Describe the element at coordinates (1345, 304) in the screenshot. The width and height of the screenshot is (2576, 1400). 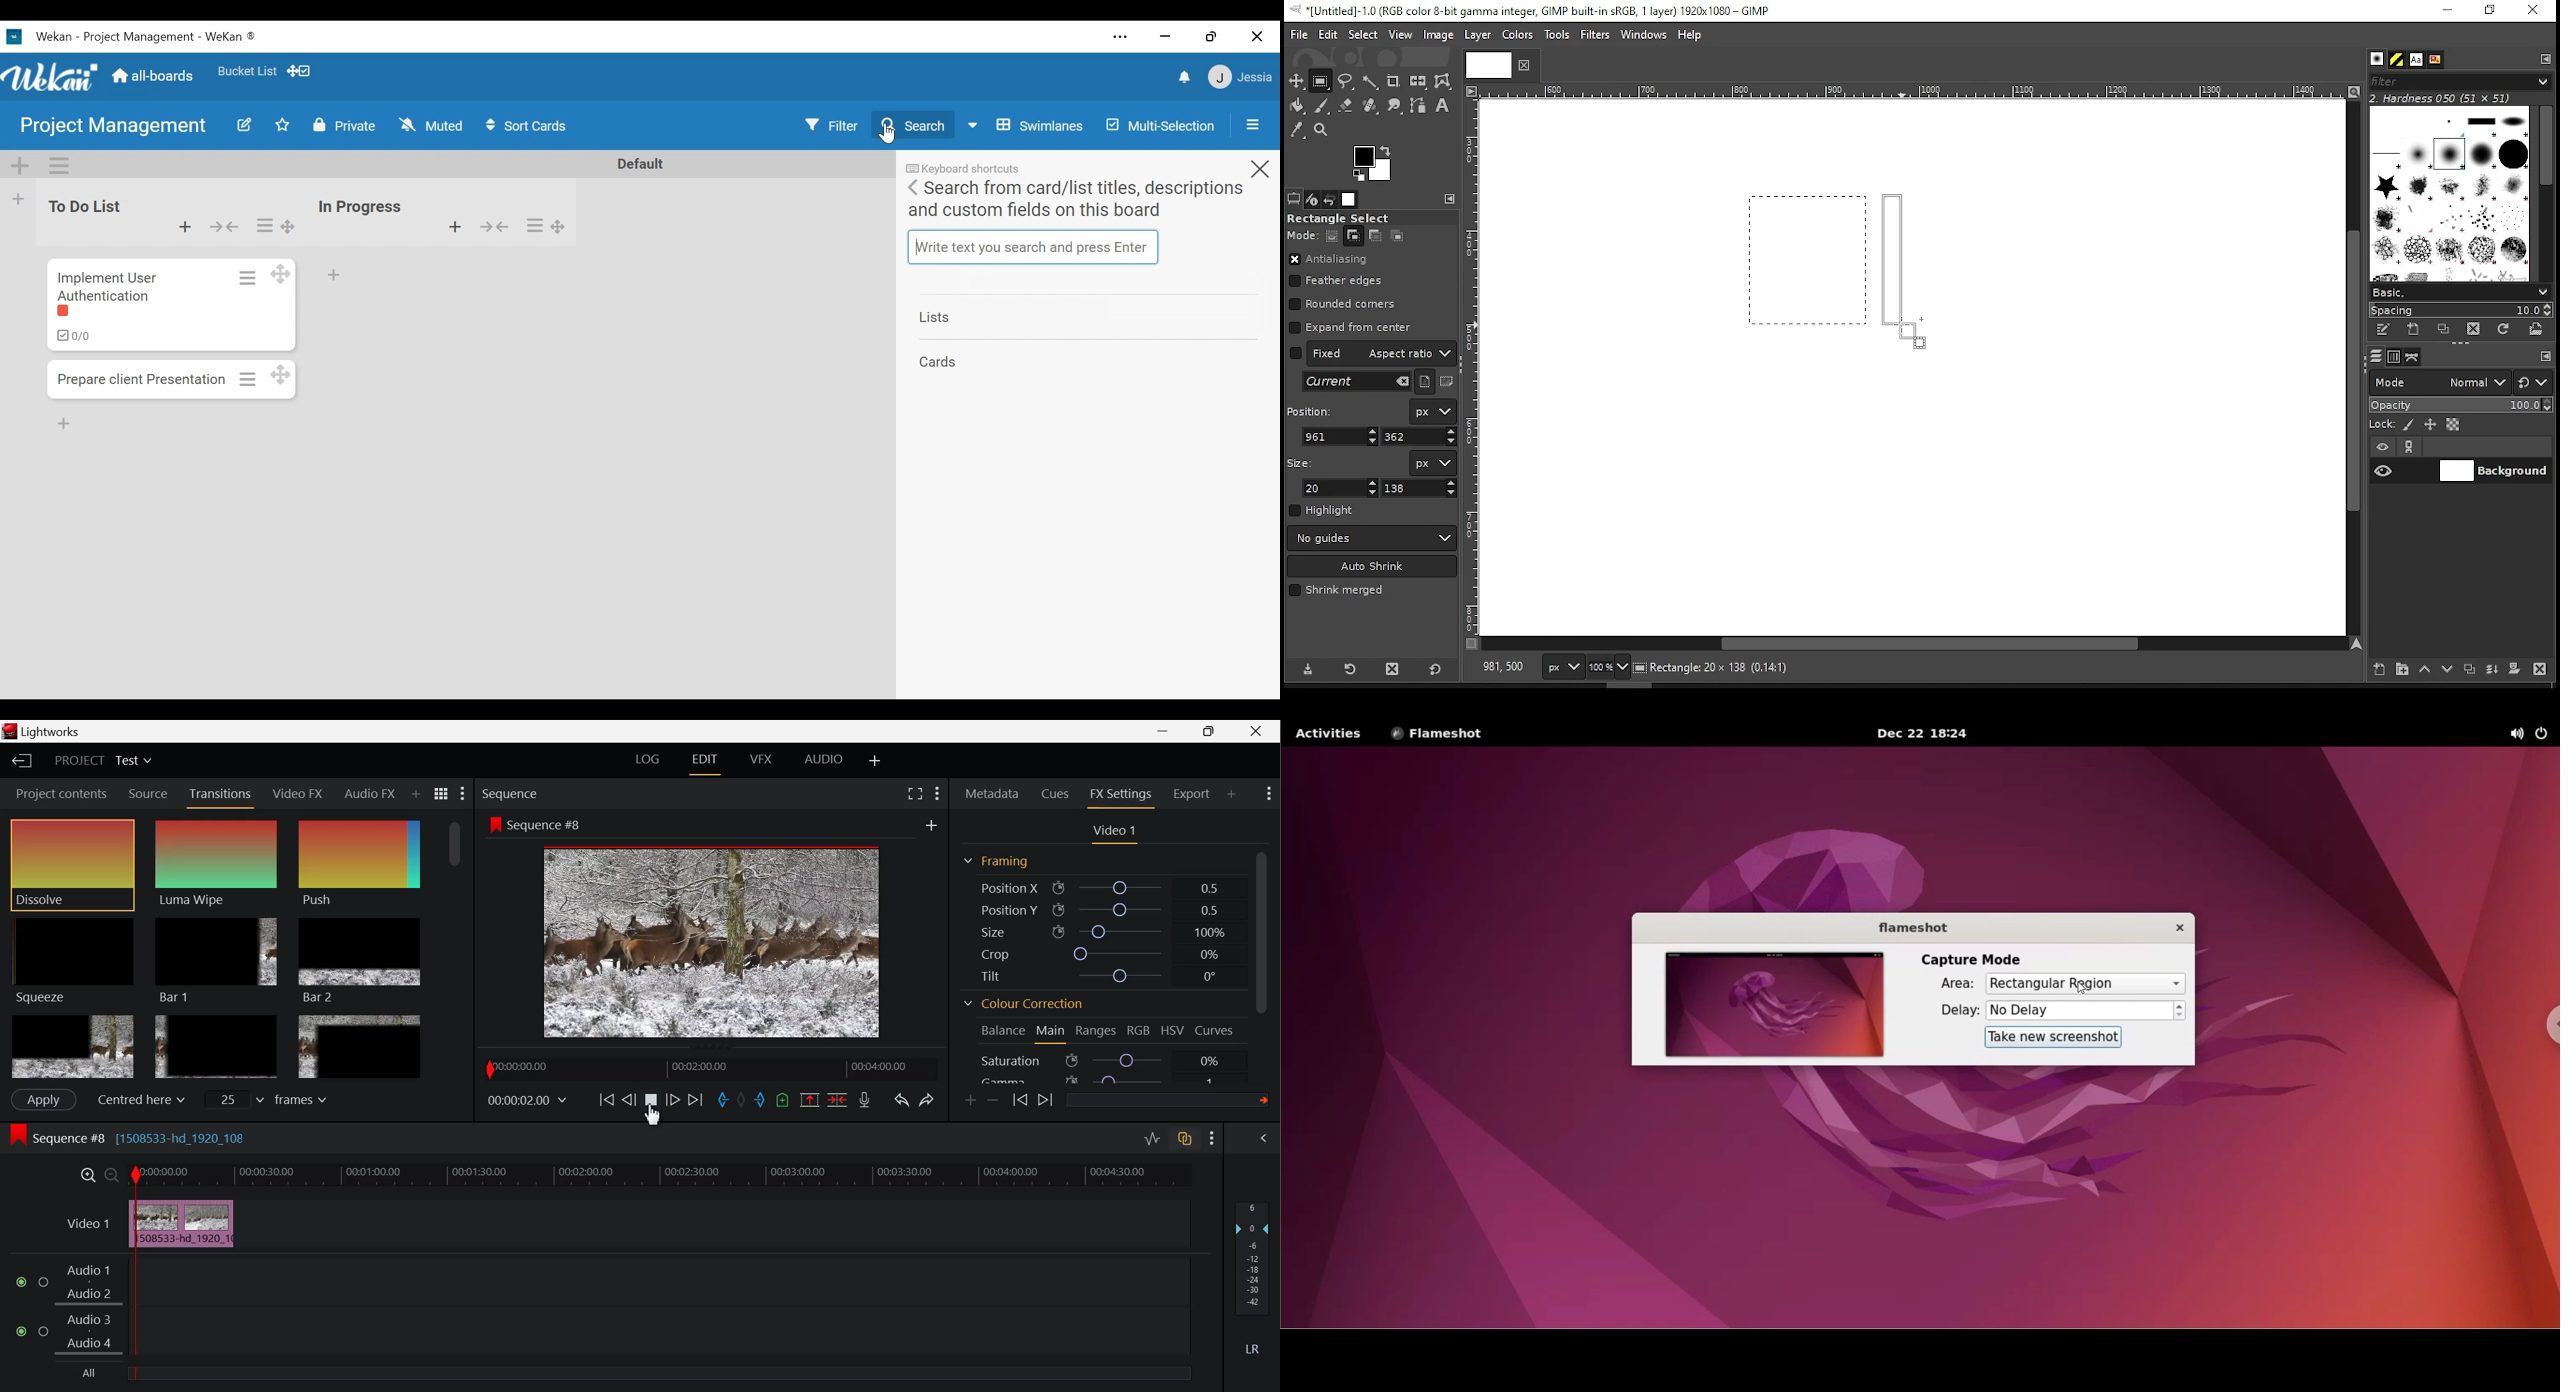
I see `rounded corners` at that location.